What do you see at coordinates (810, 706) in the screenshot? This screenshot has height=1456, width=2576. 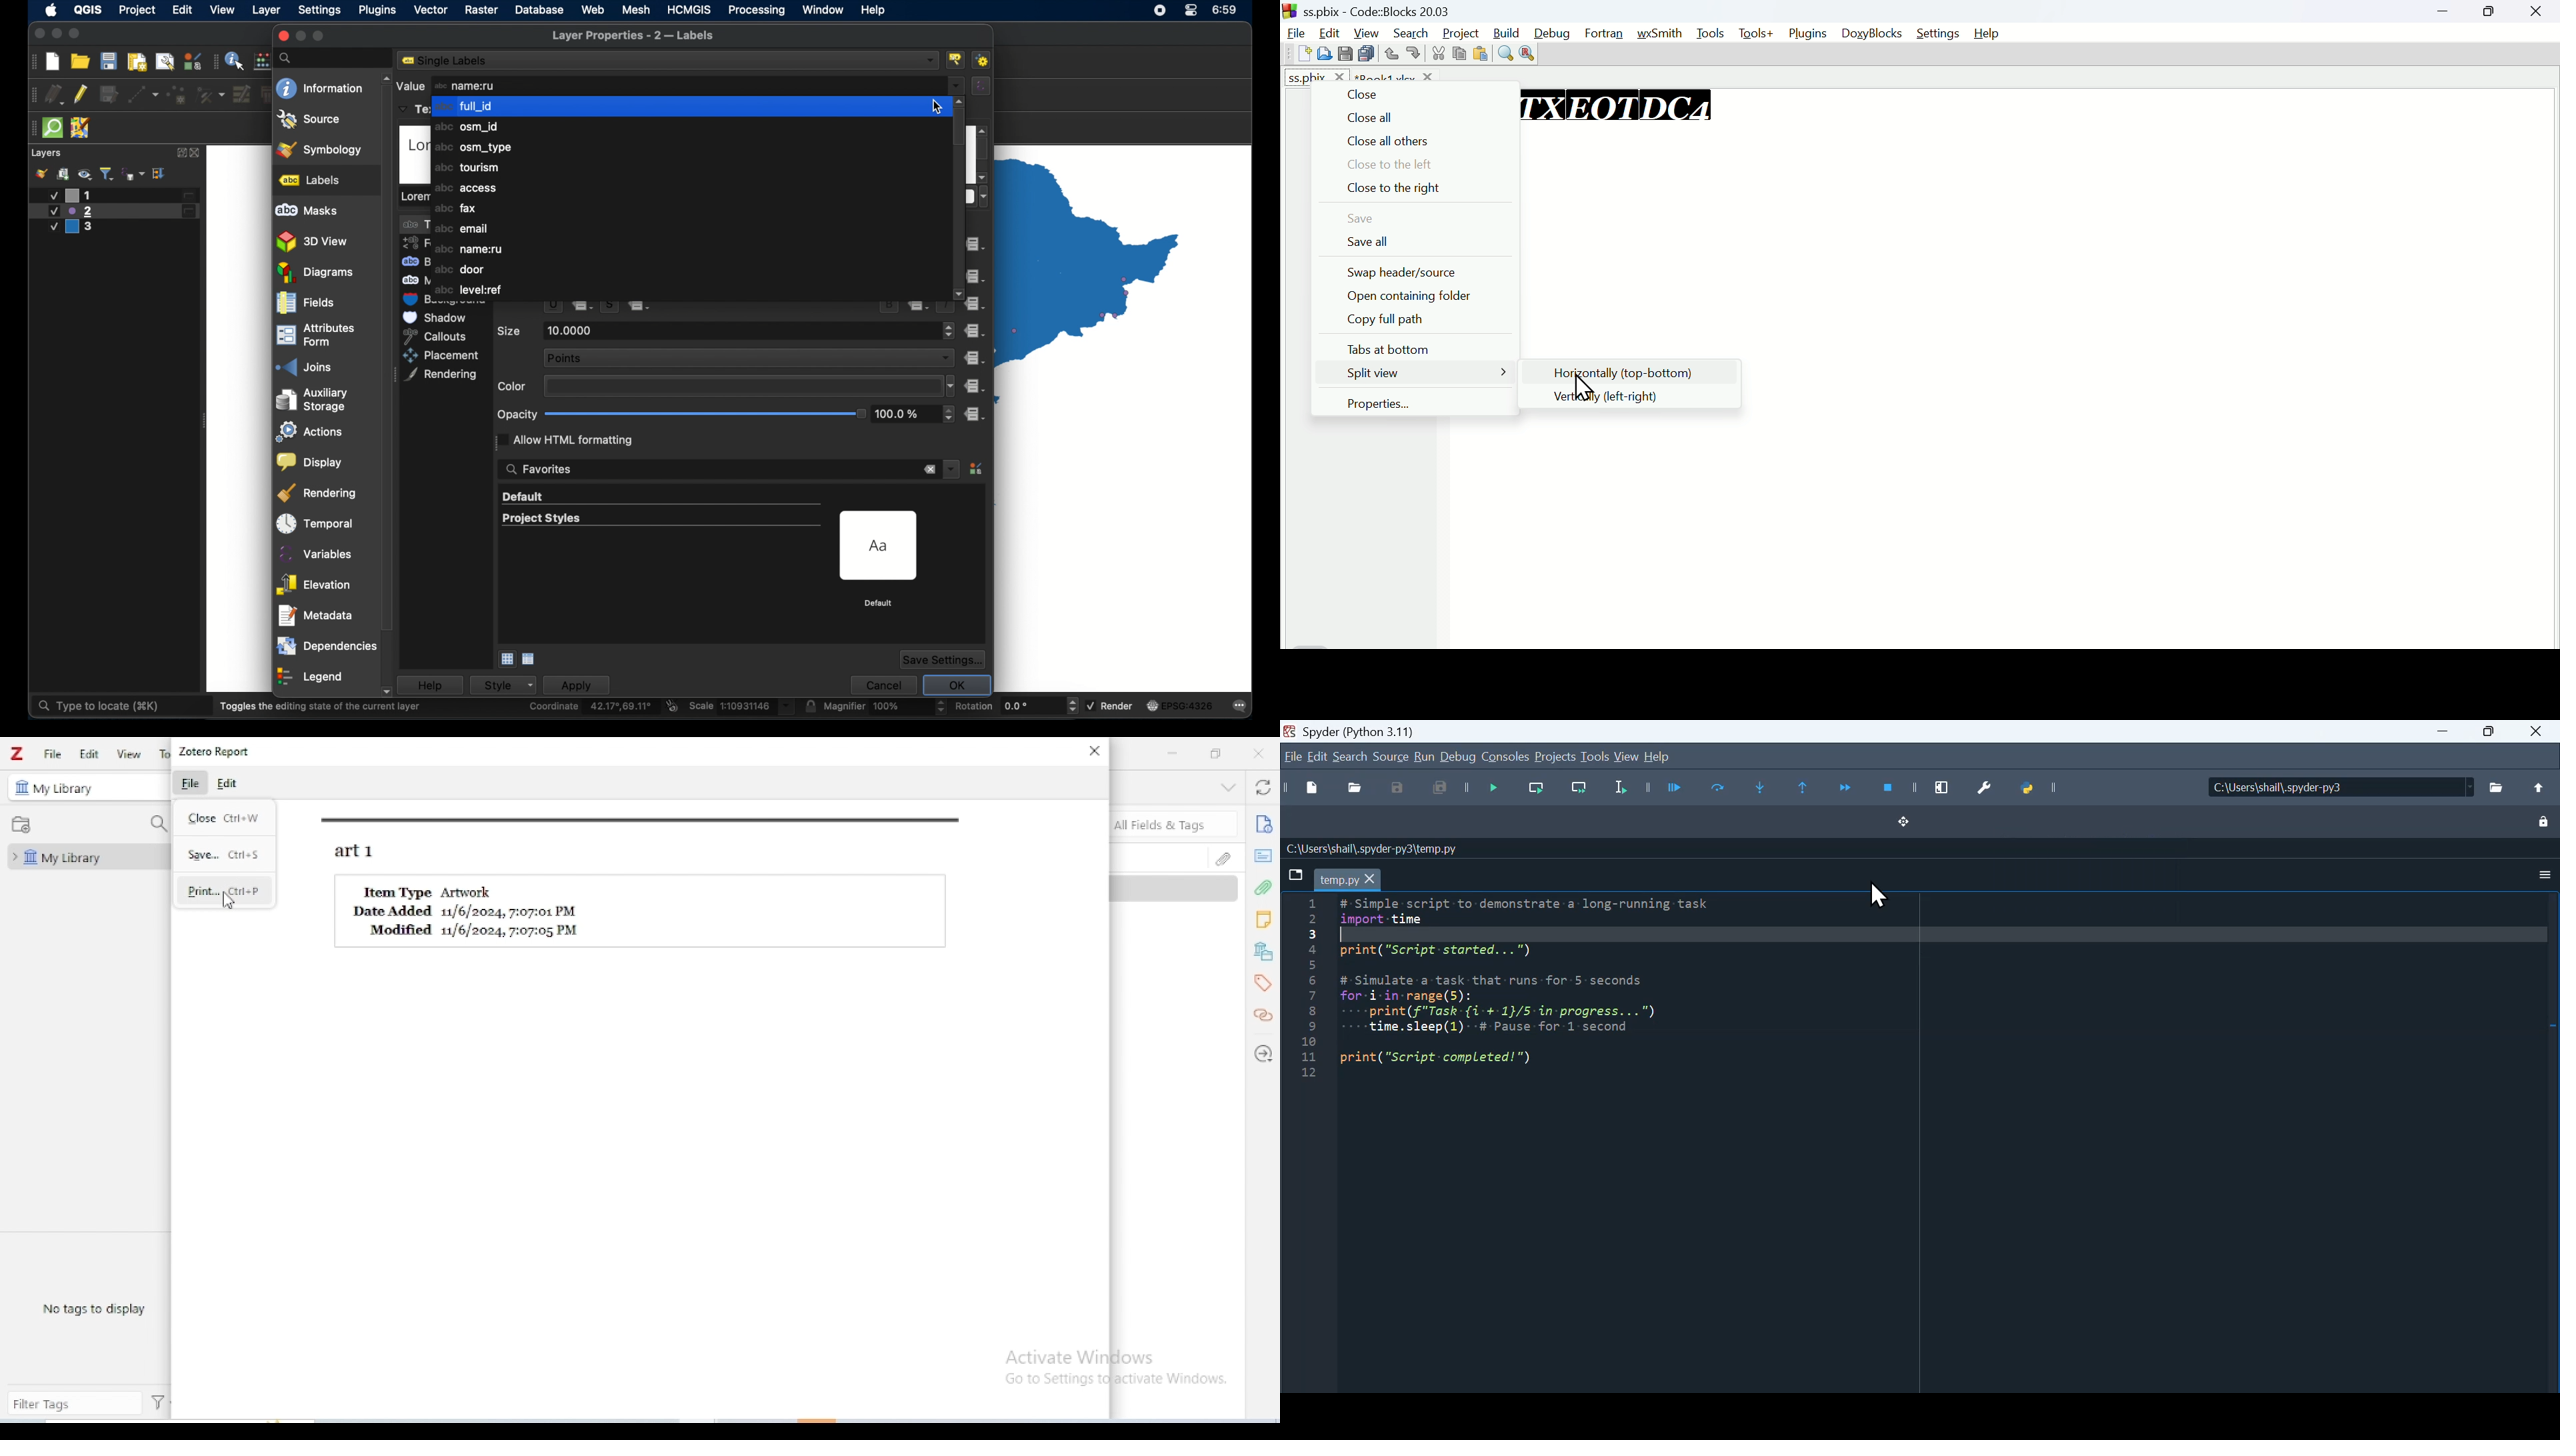 I see `lock scale` at bounding box center [810, 706].